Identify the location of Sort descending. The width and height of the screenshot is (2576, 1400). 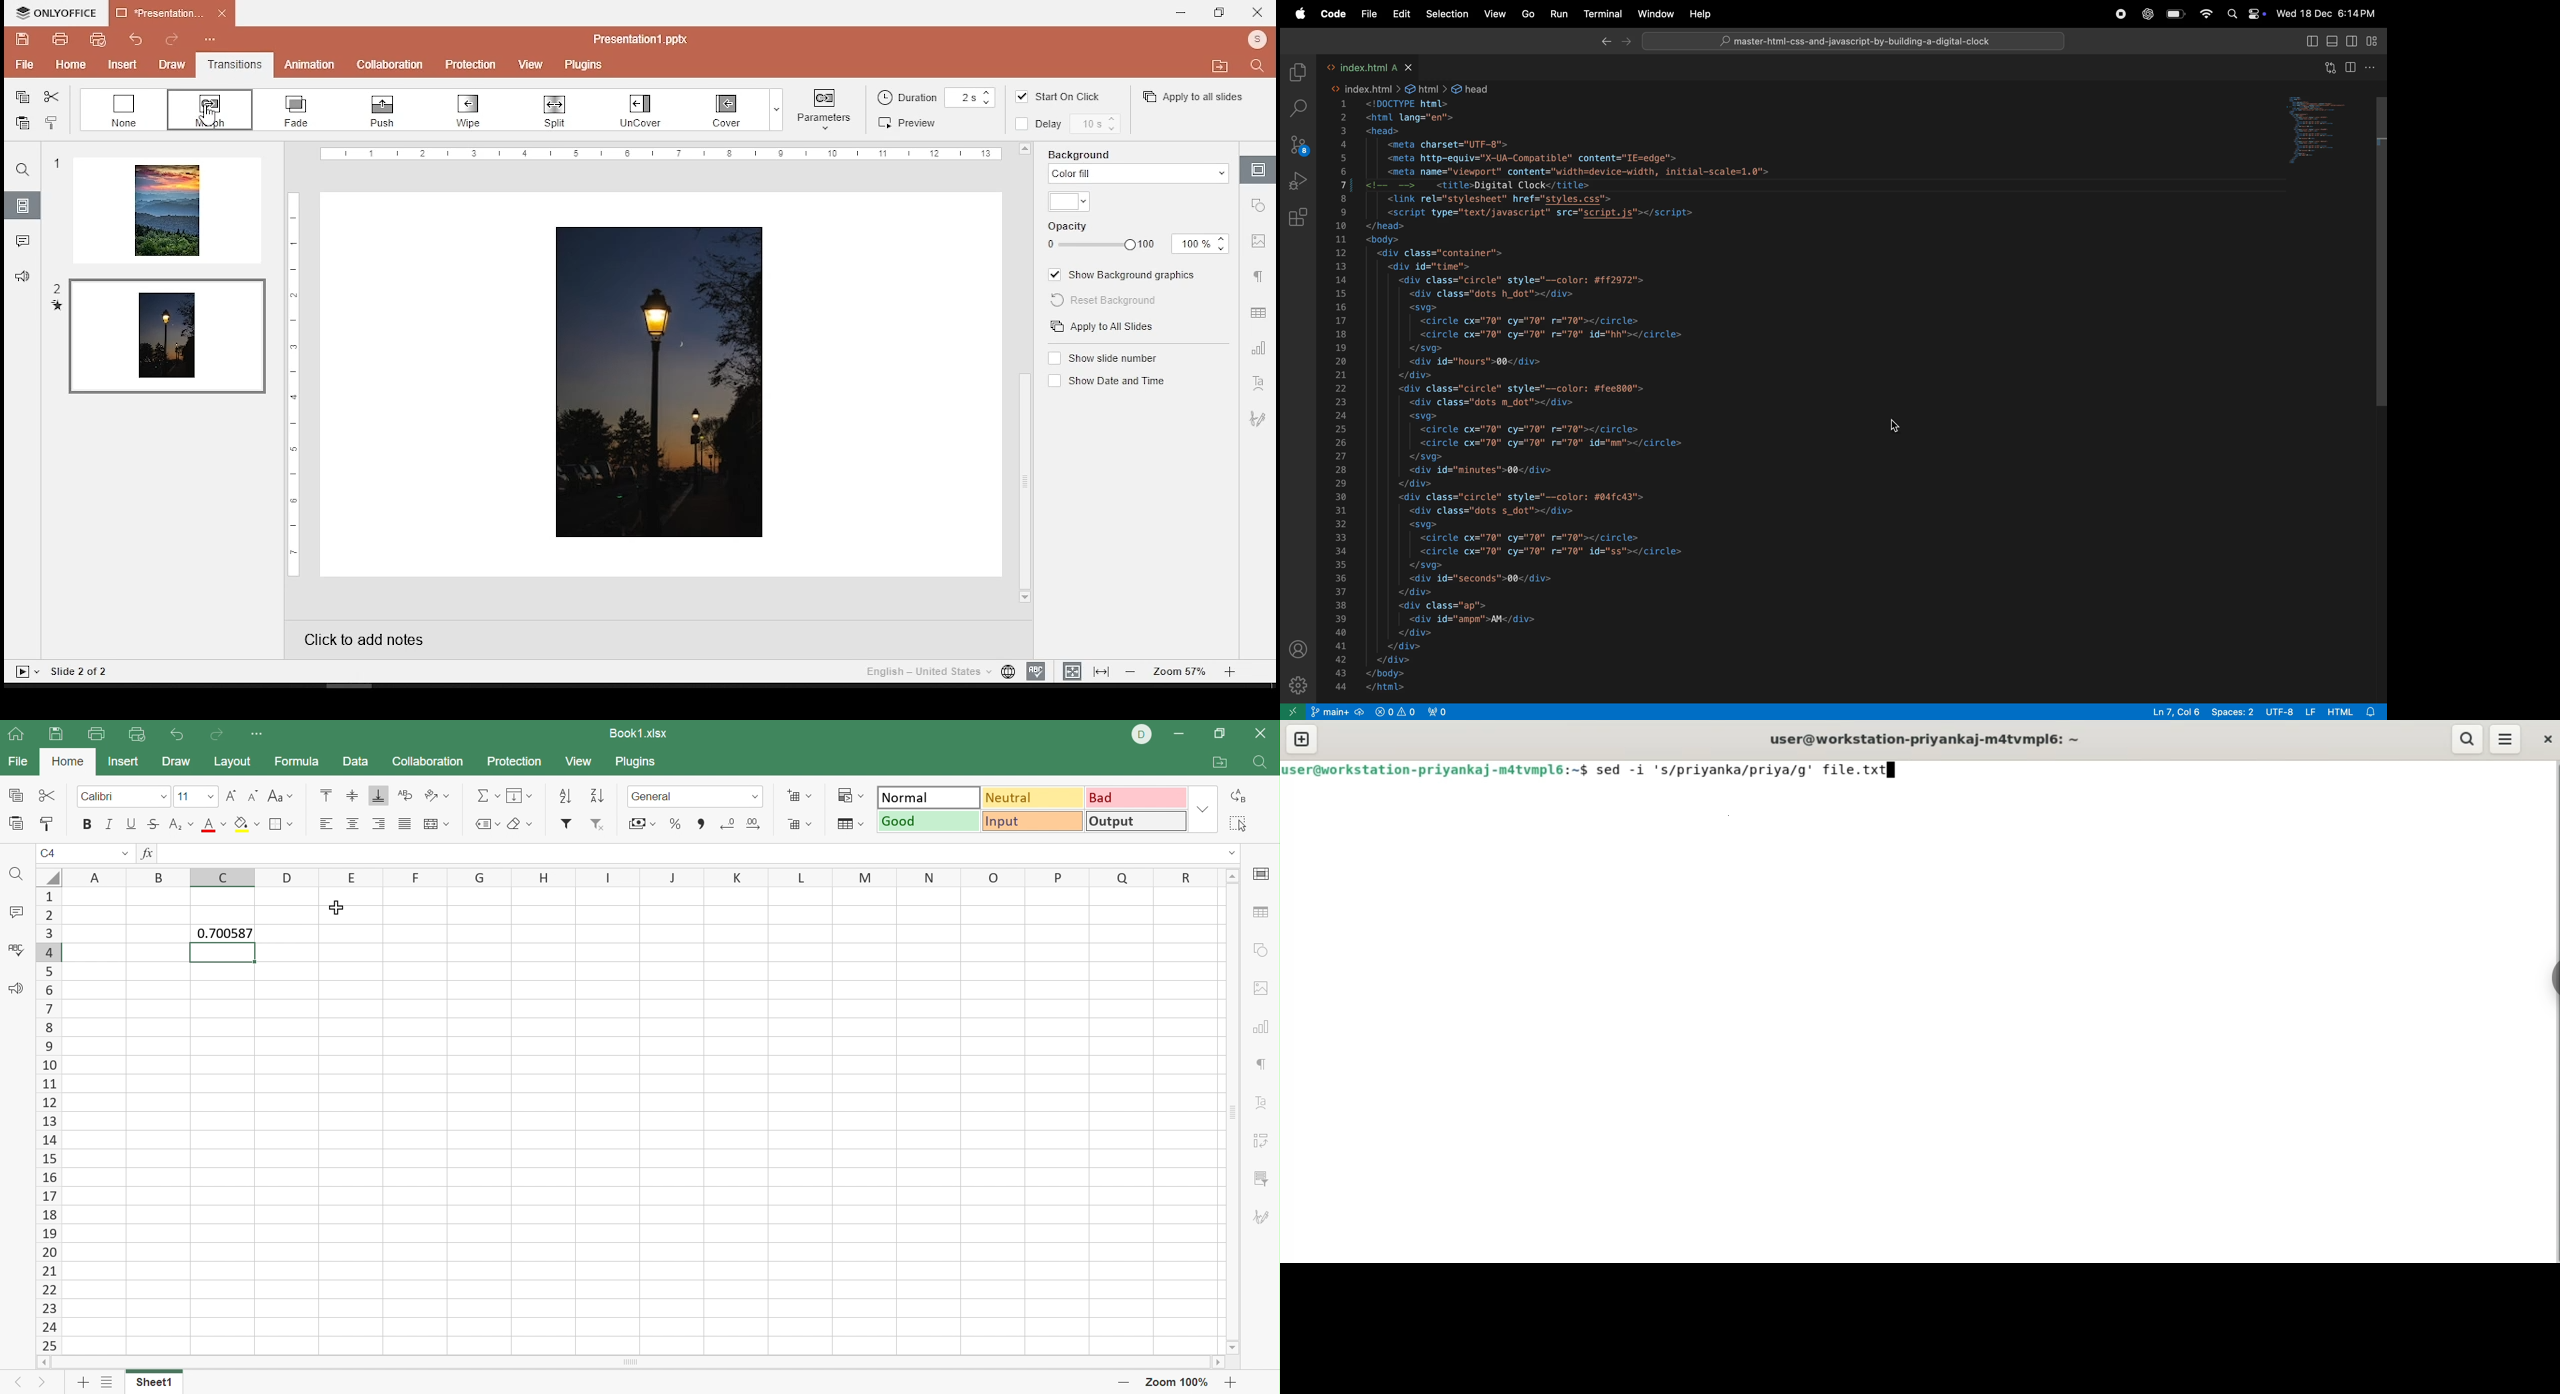
(597, 796).